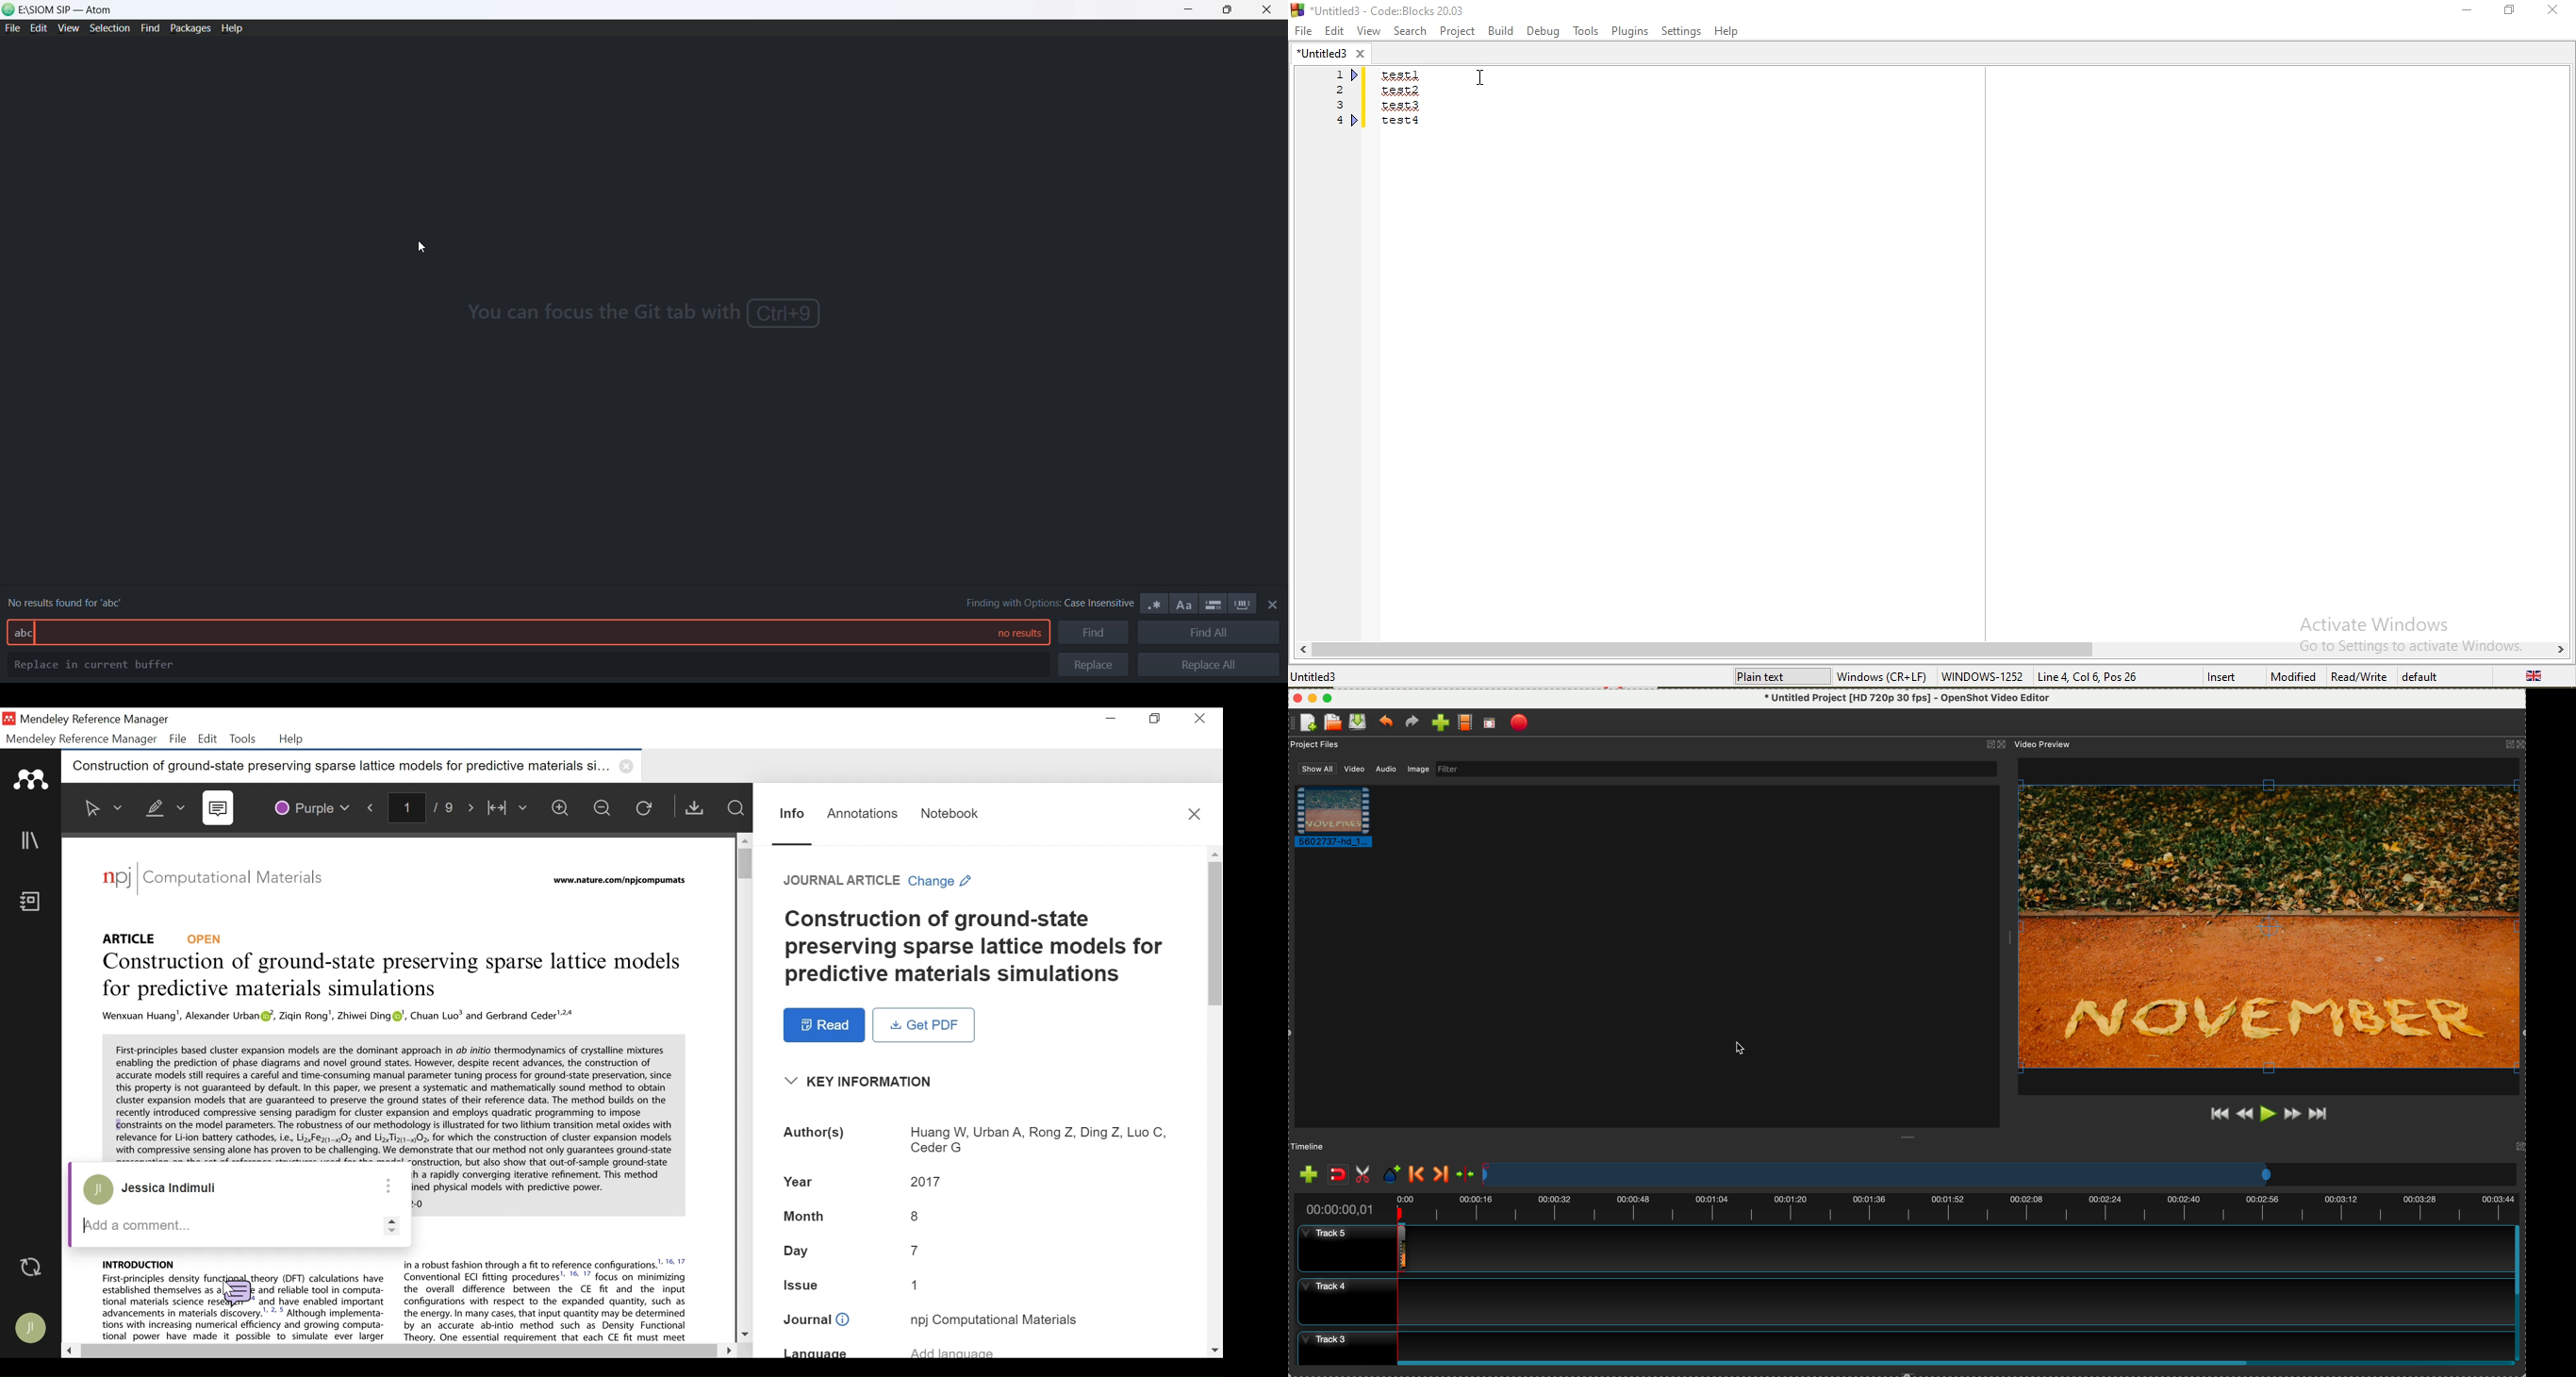  I want to click on Sticky Note, so click(221, 809).